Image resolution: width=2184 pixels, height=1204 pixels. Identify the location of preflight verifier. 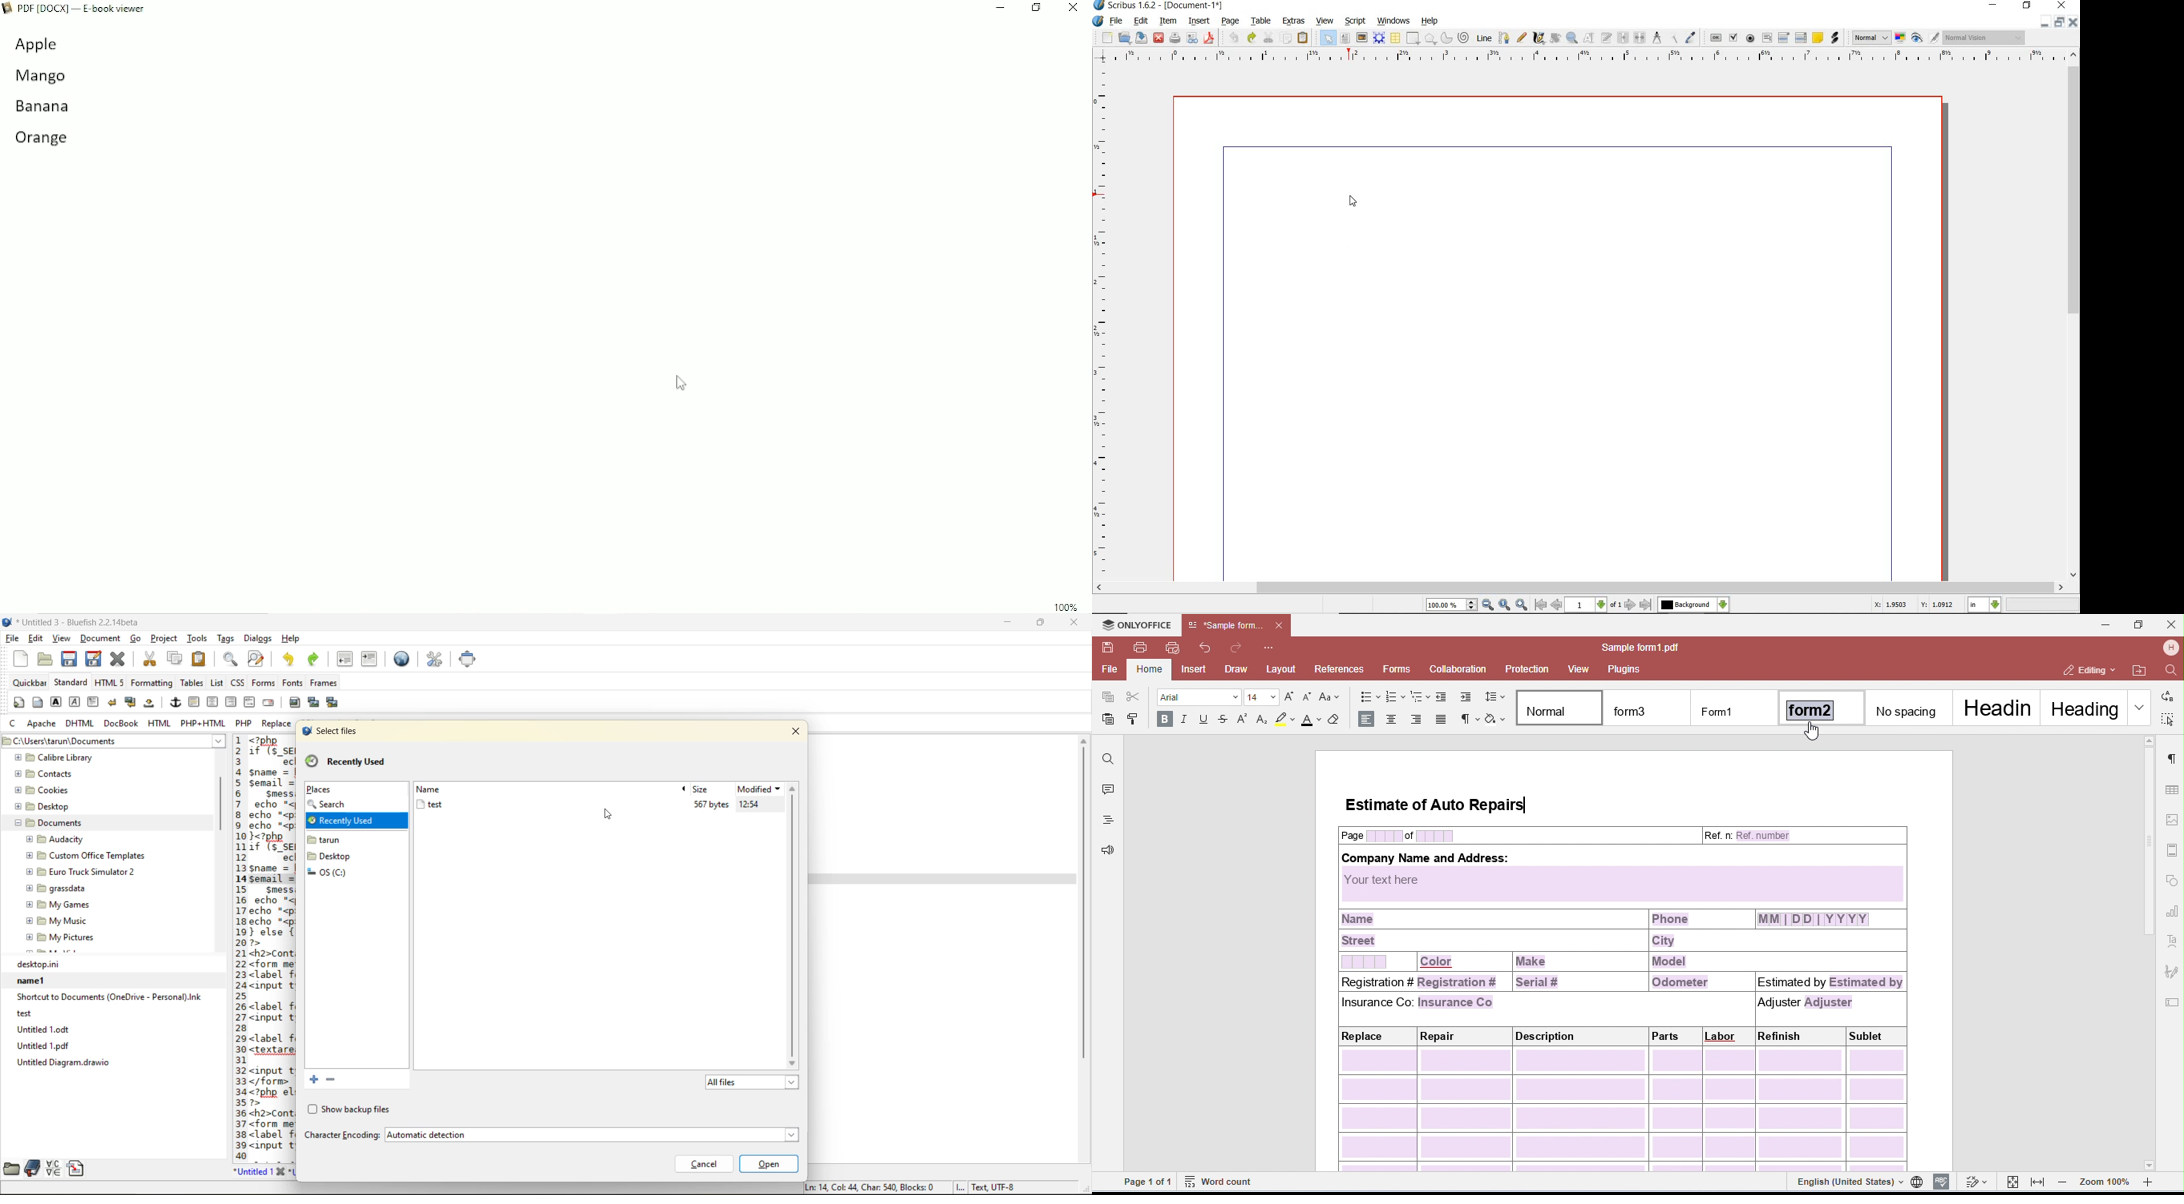
(1192, 39).